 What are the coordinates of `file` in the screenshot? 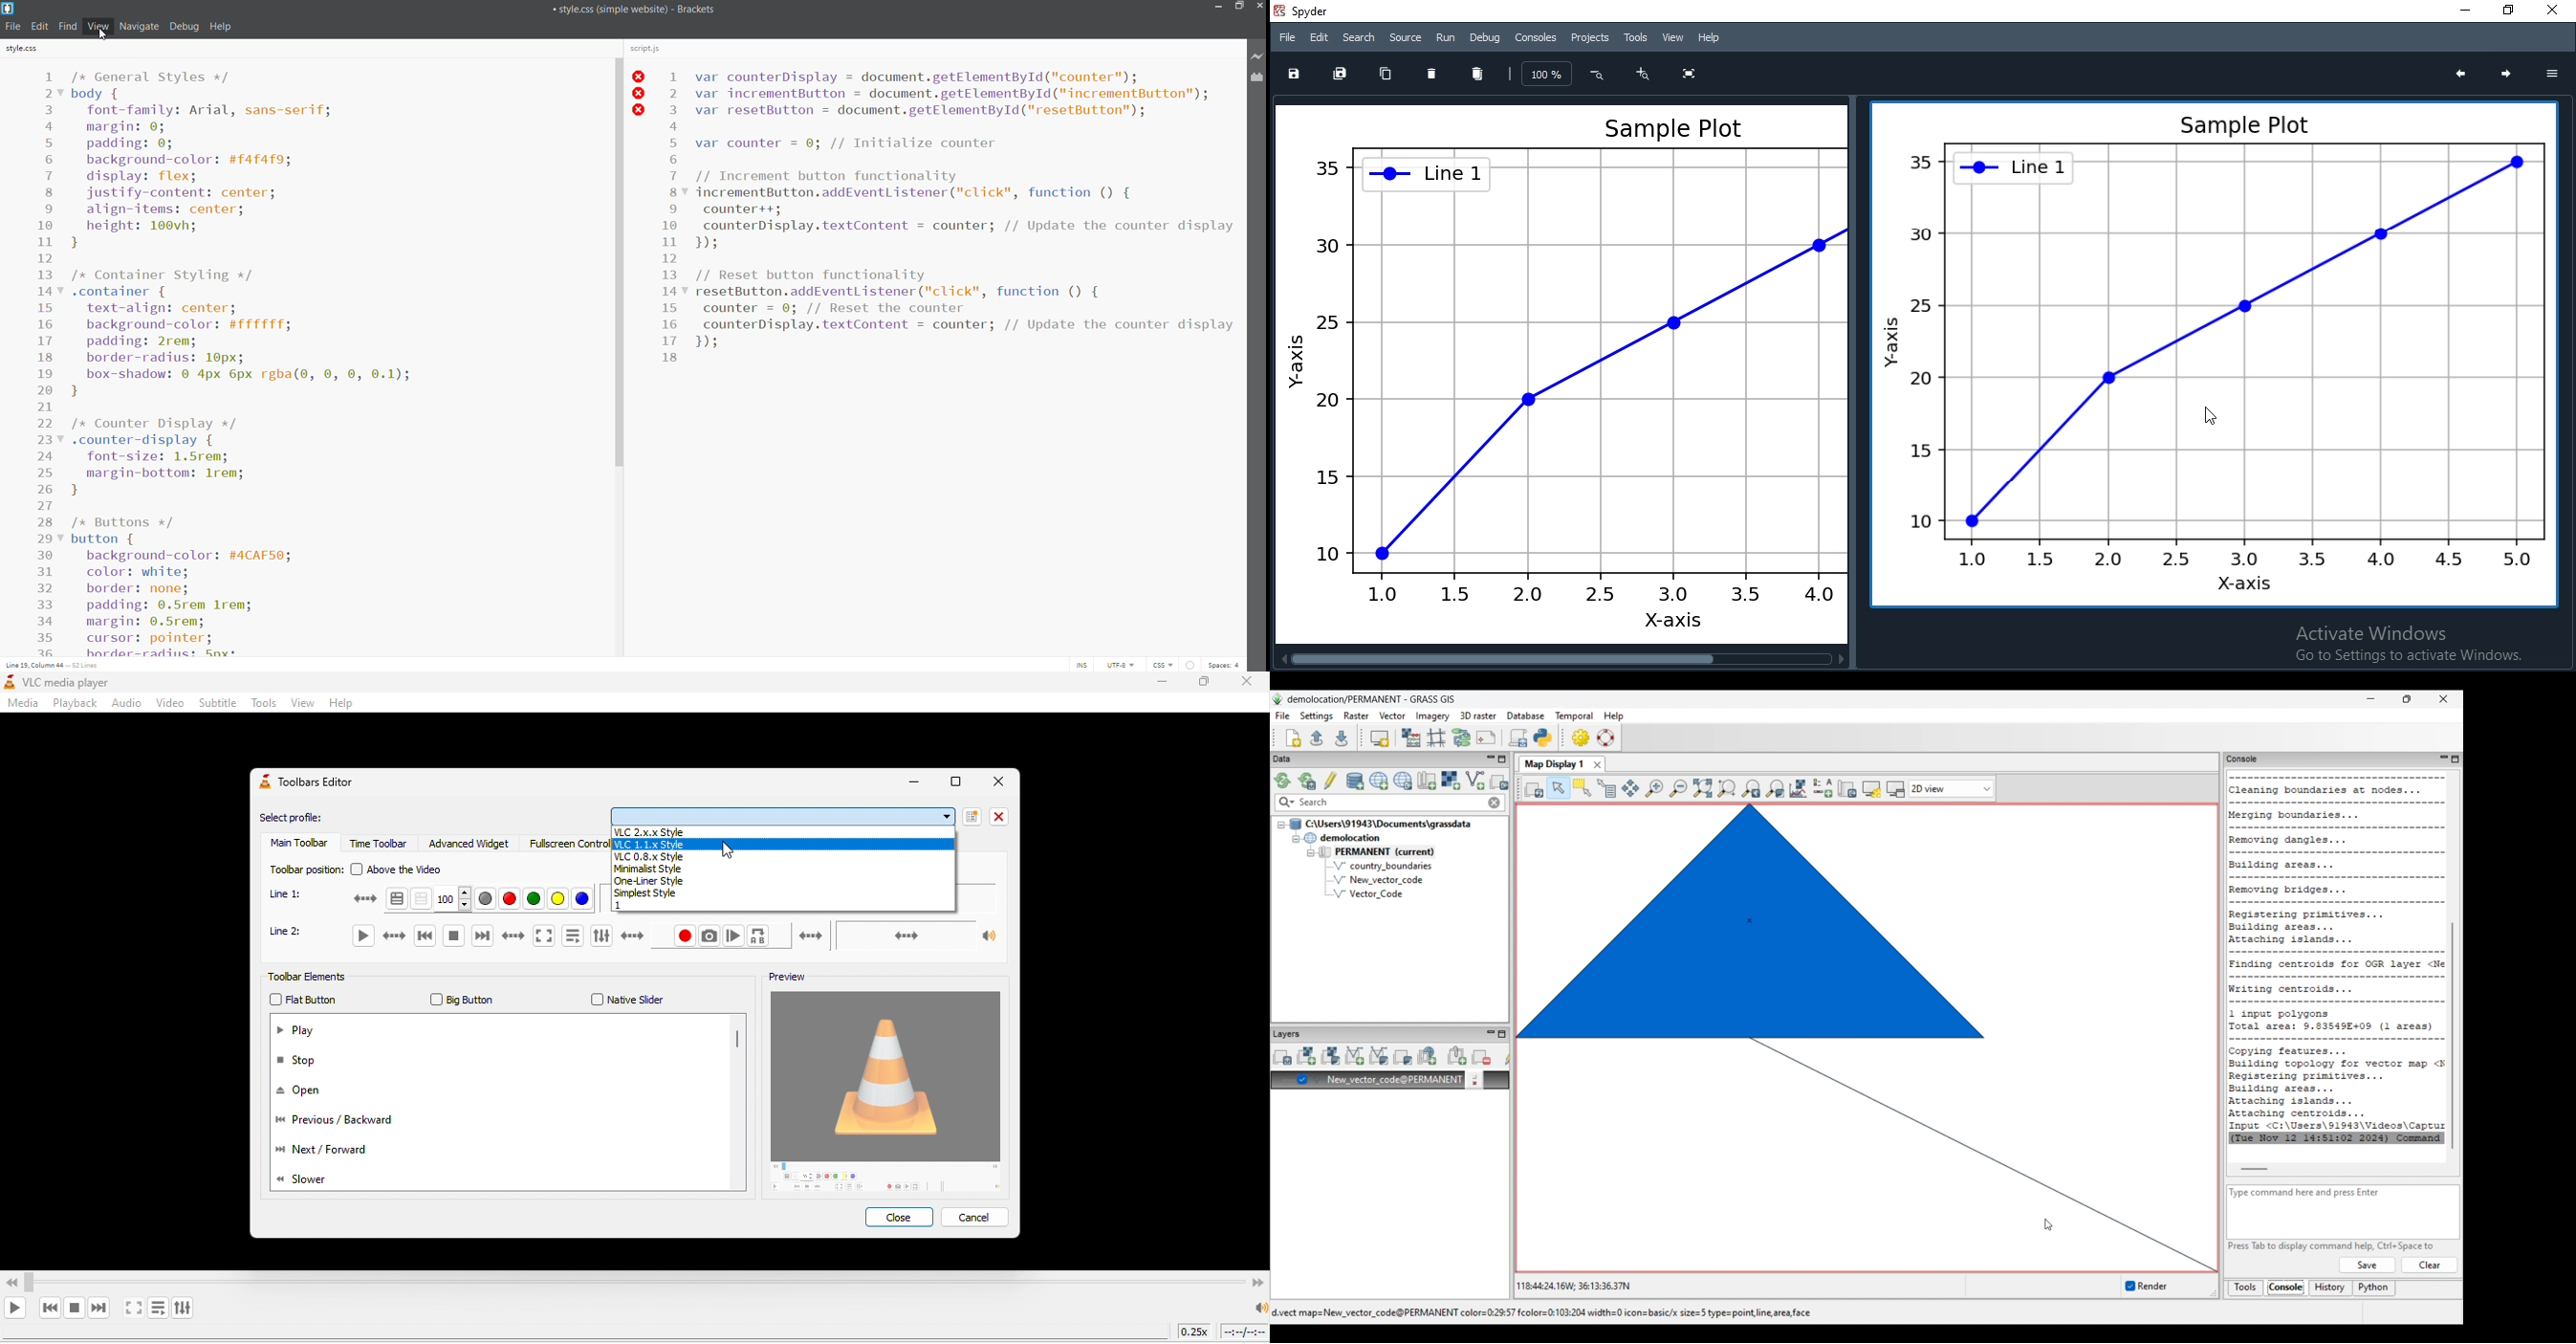 It's located at (15, 26).